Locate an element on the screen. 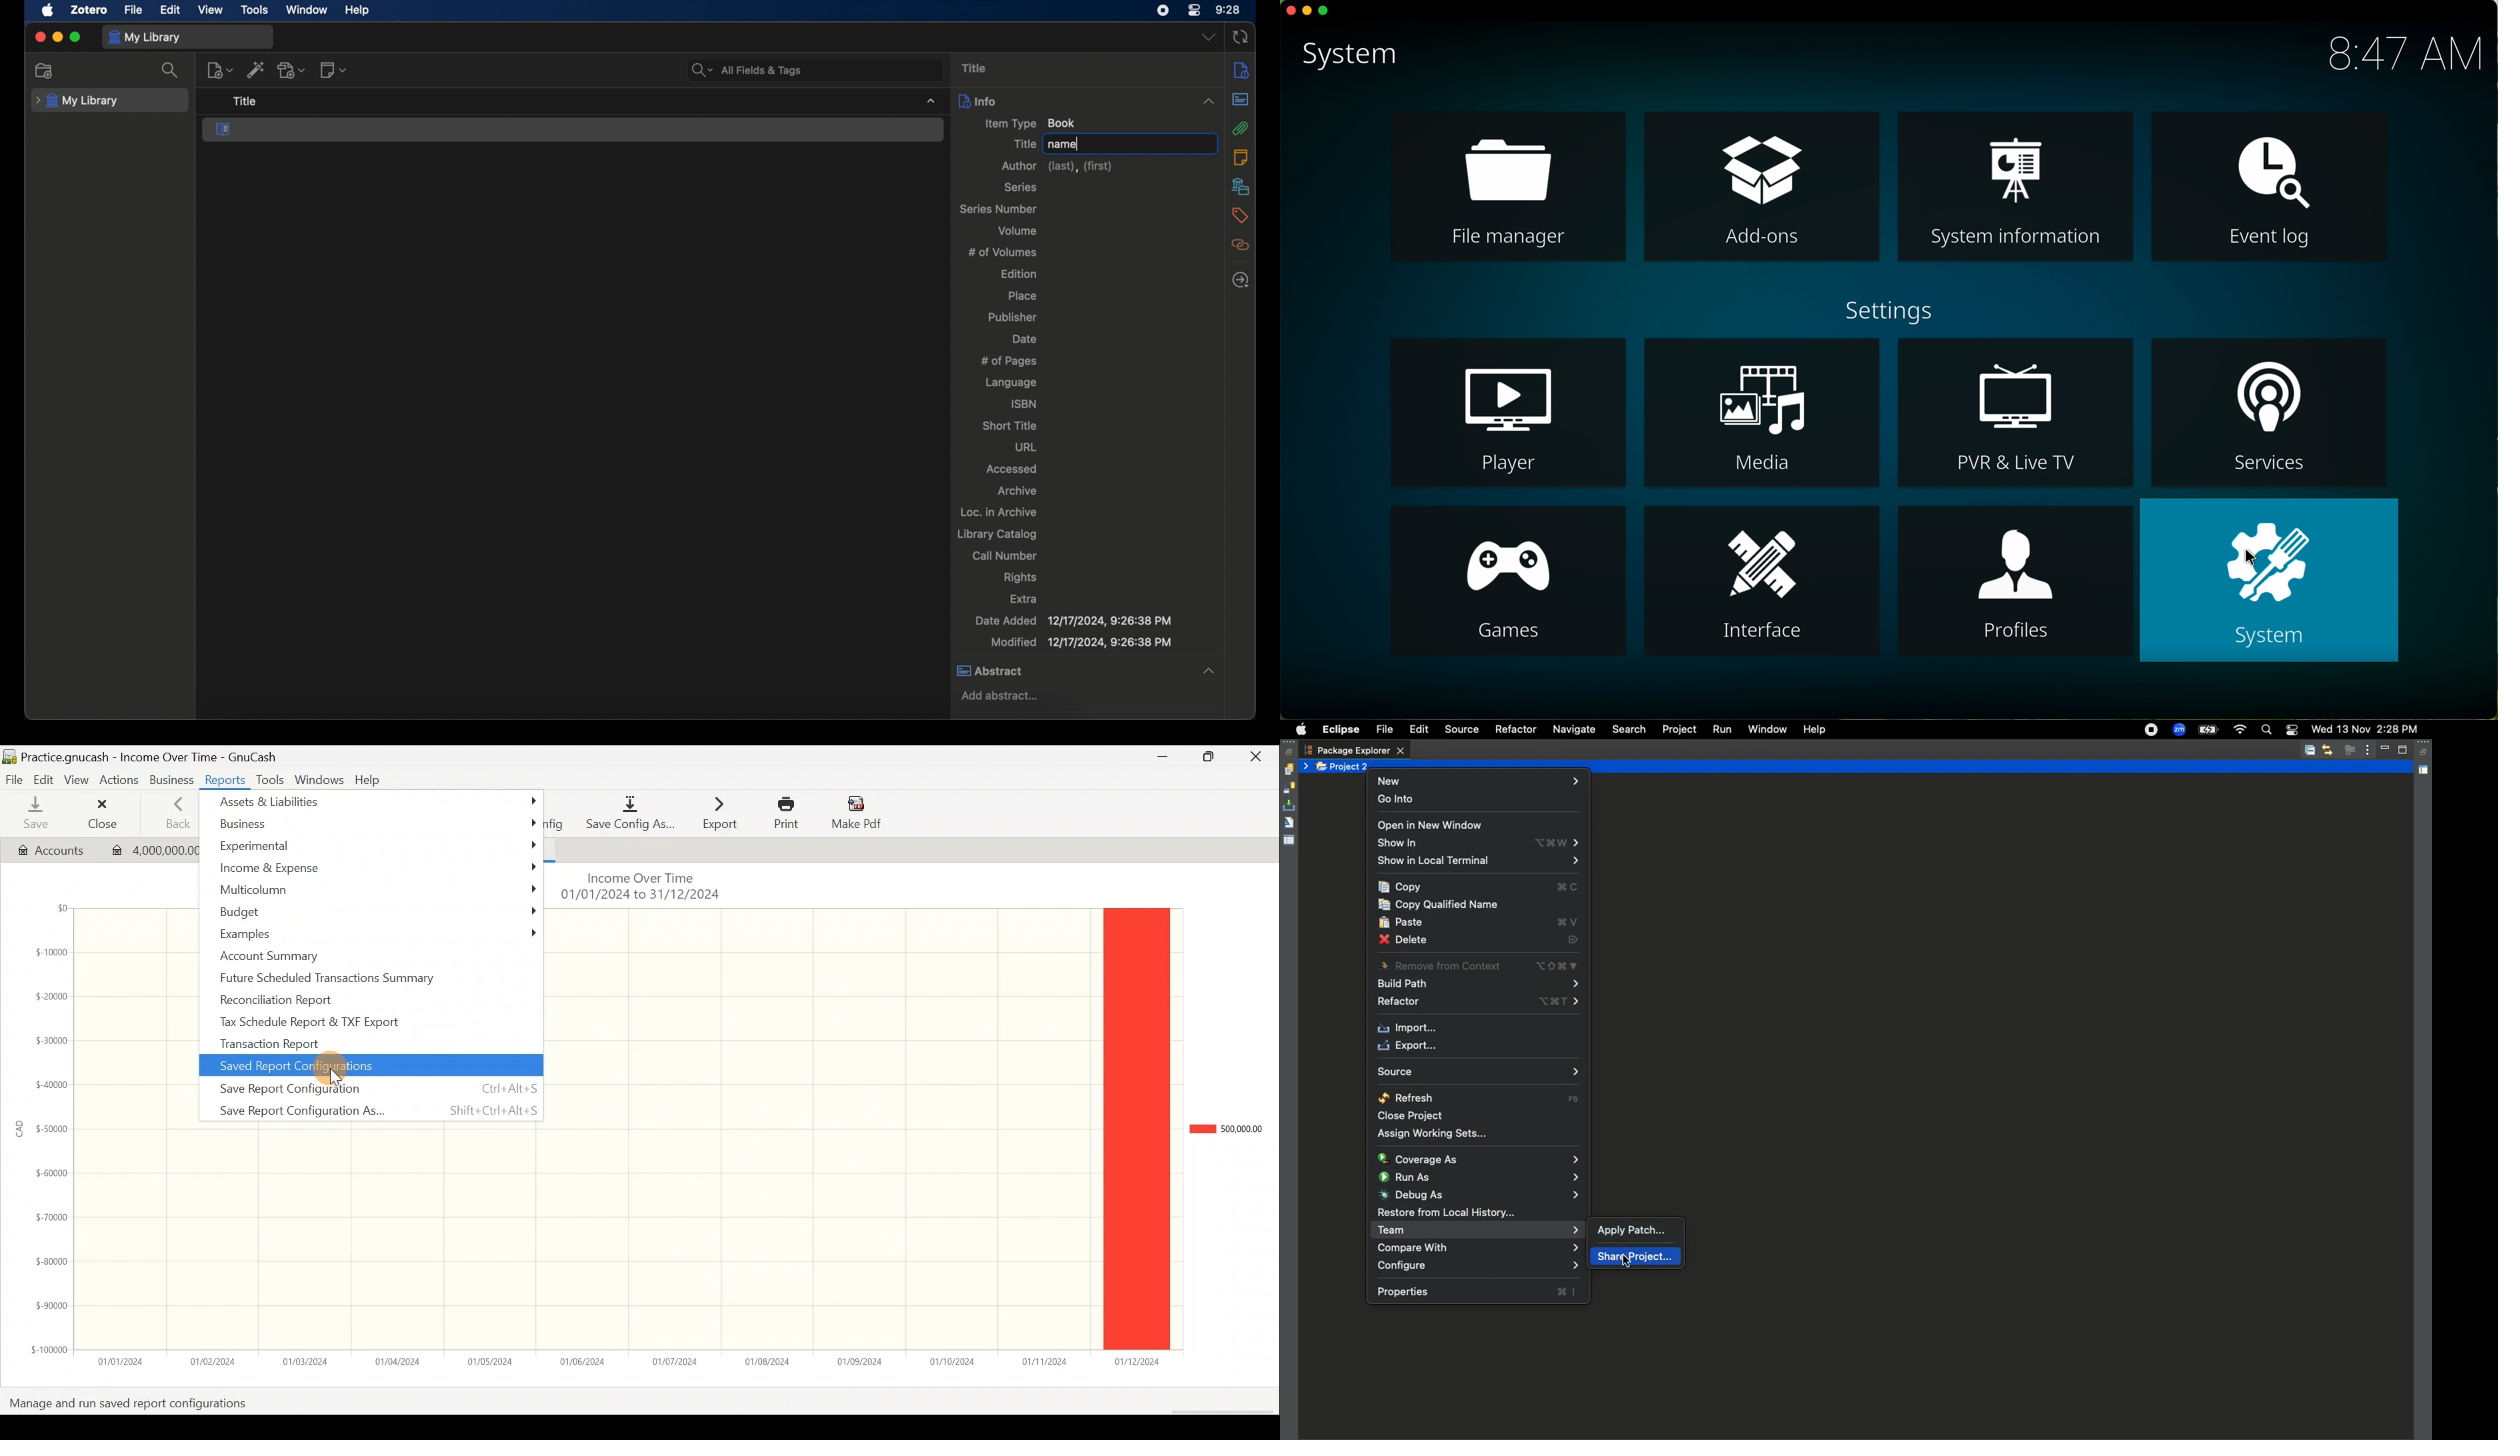 This screenshot has width=2520, height=1456. Refactor is located at coordinates (1514, 730).